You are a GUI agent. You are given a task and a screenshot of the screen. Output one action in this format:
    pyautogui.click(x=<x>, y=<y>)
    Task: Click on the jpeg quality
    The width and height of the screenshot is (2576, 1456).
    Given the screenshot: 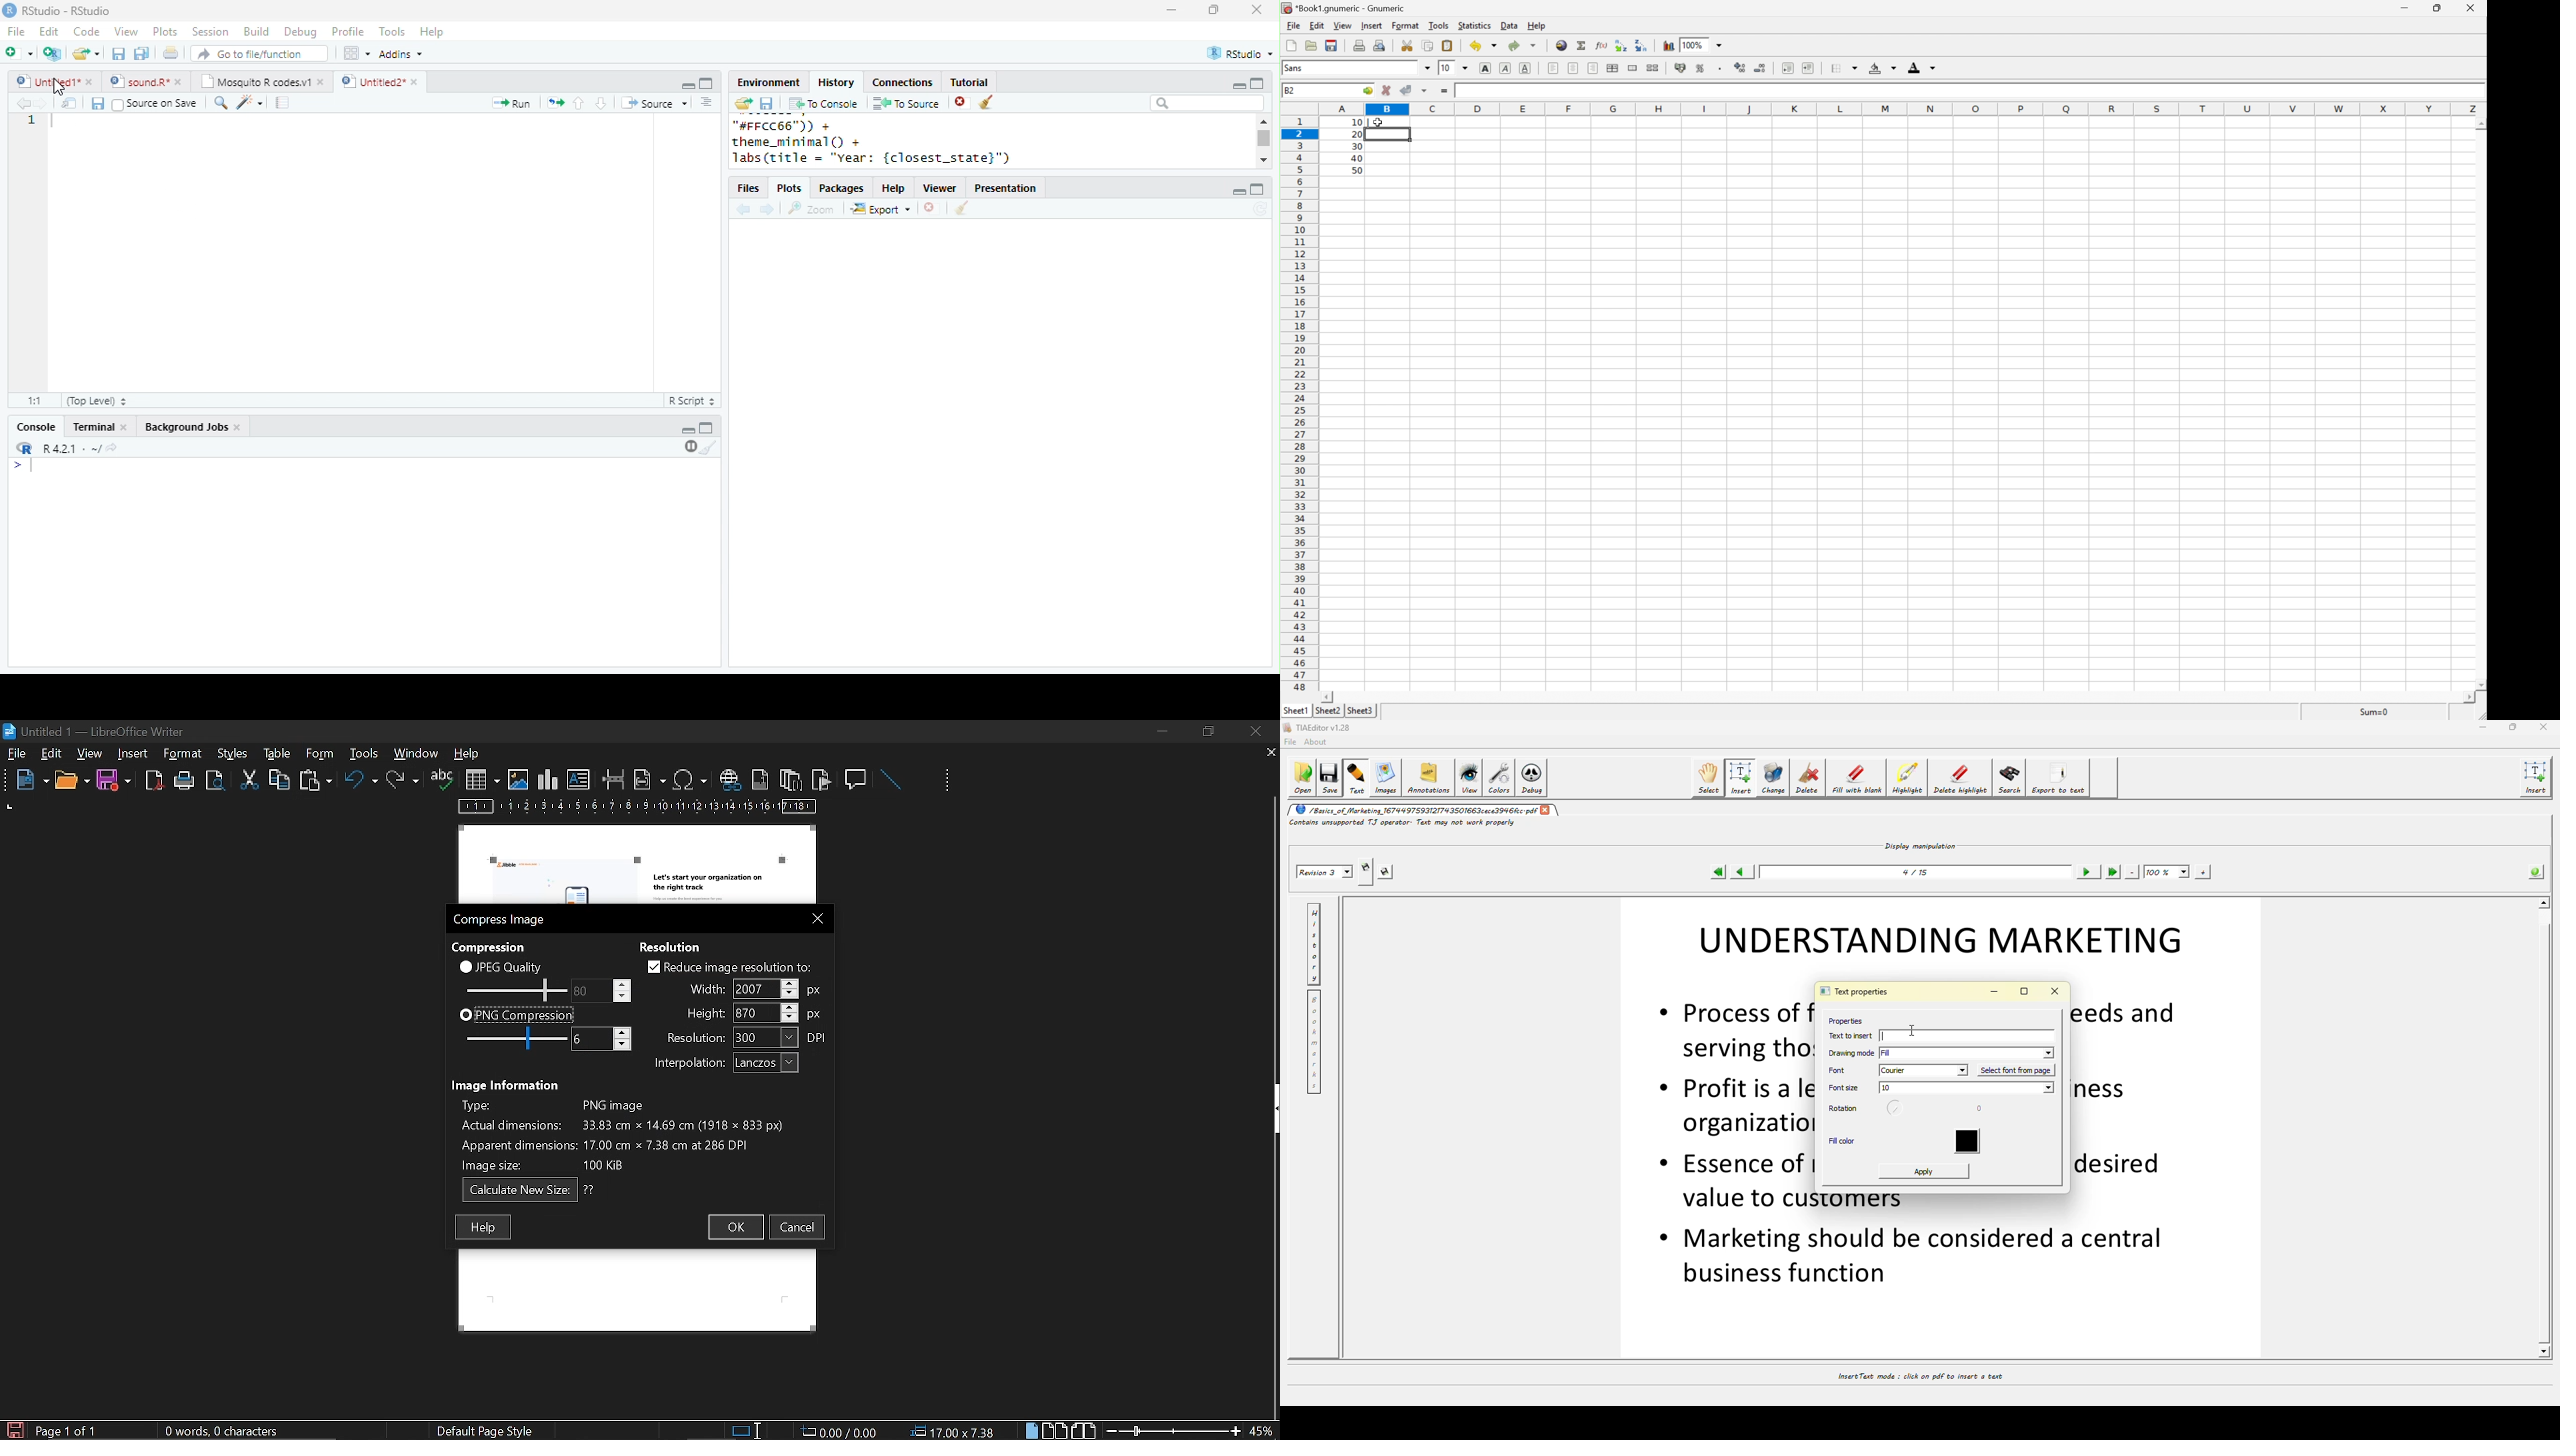 What is the action you would take?
    pyautogui.click(x=502, y=966)
    